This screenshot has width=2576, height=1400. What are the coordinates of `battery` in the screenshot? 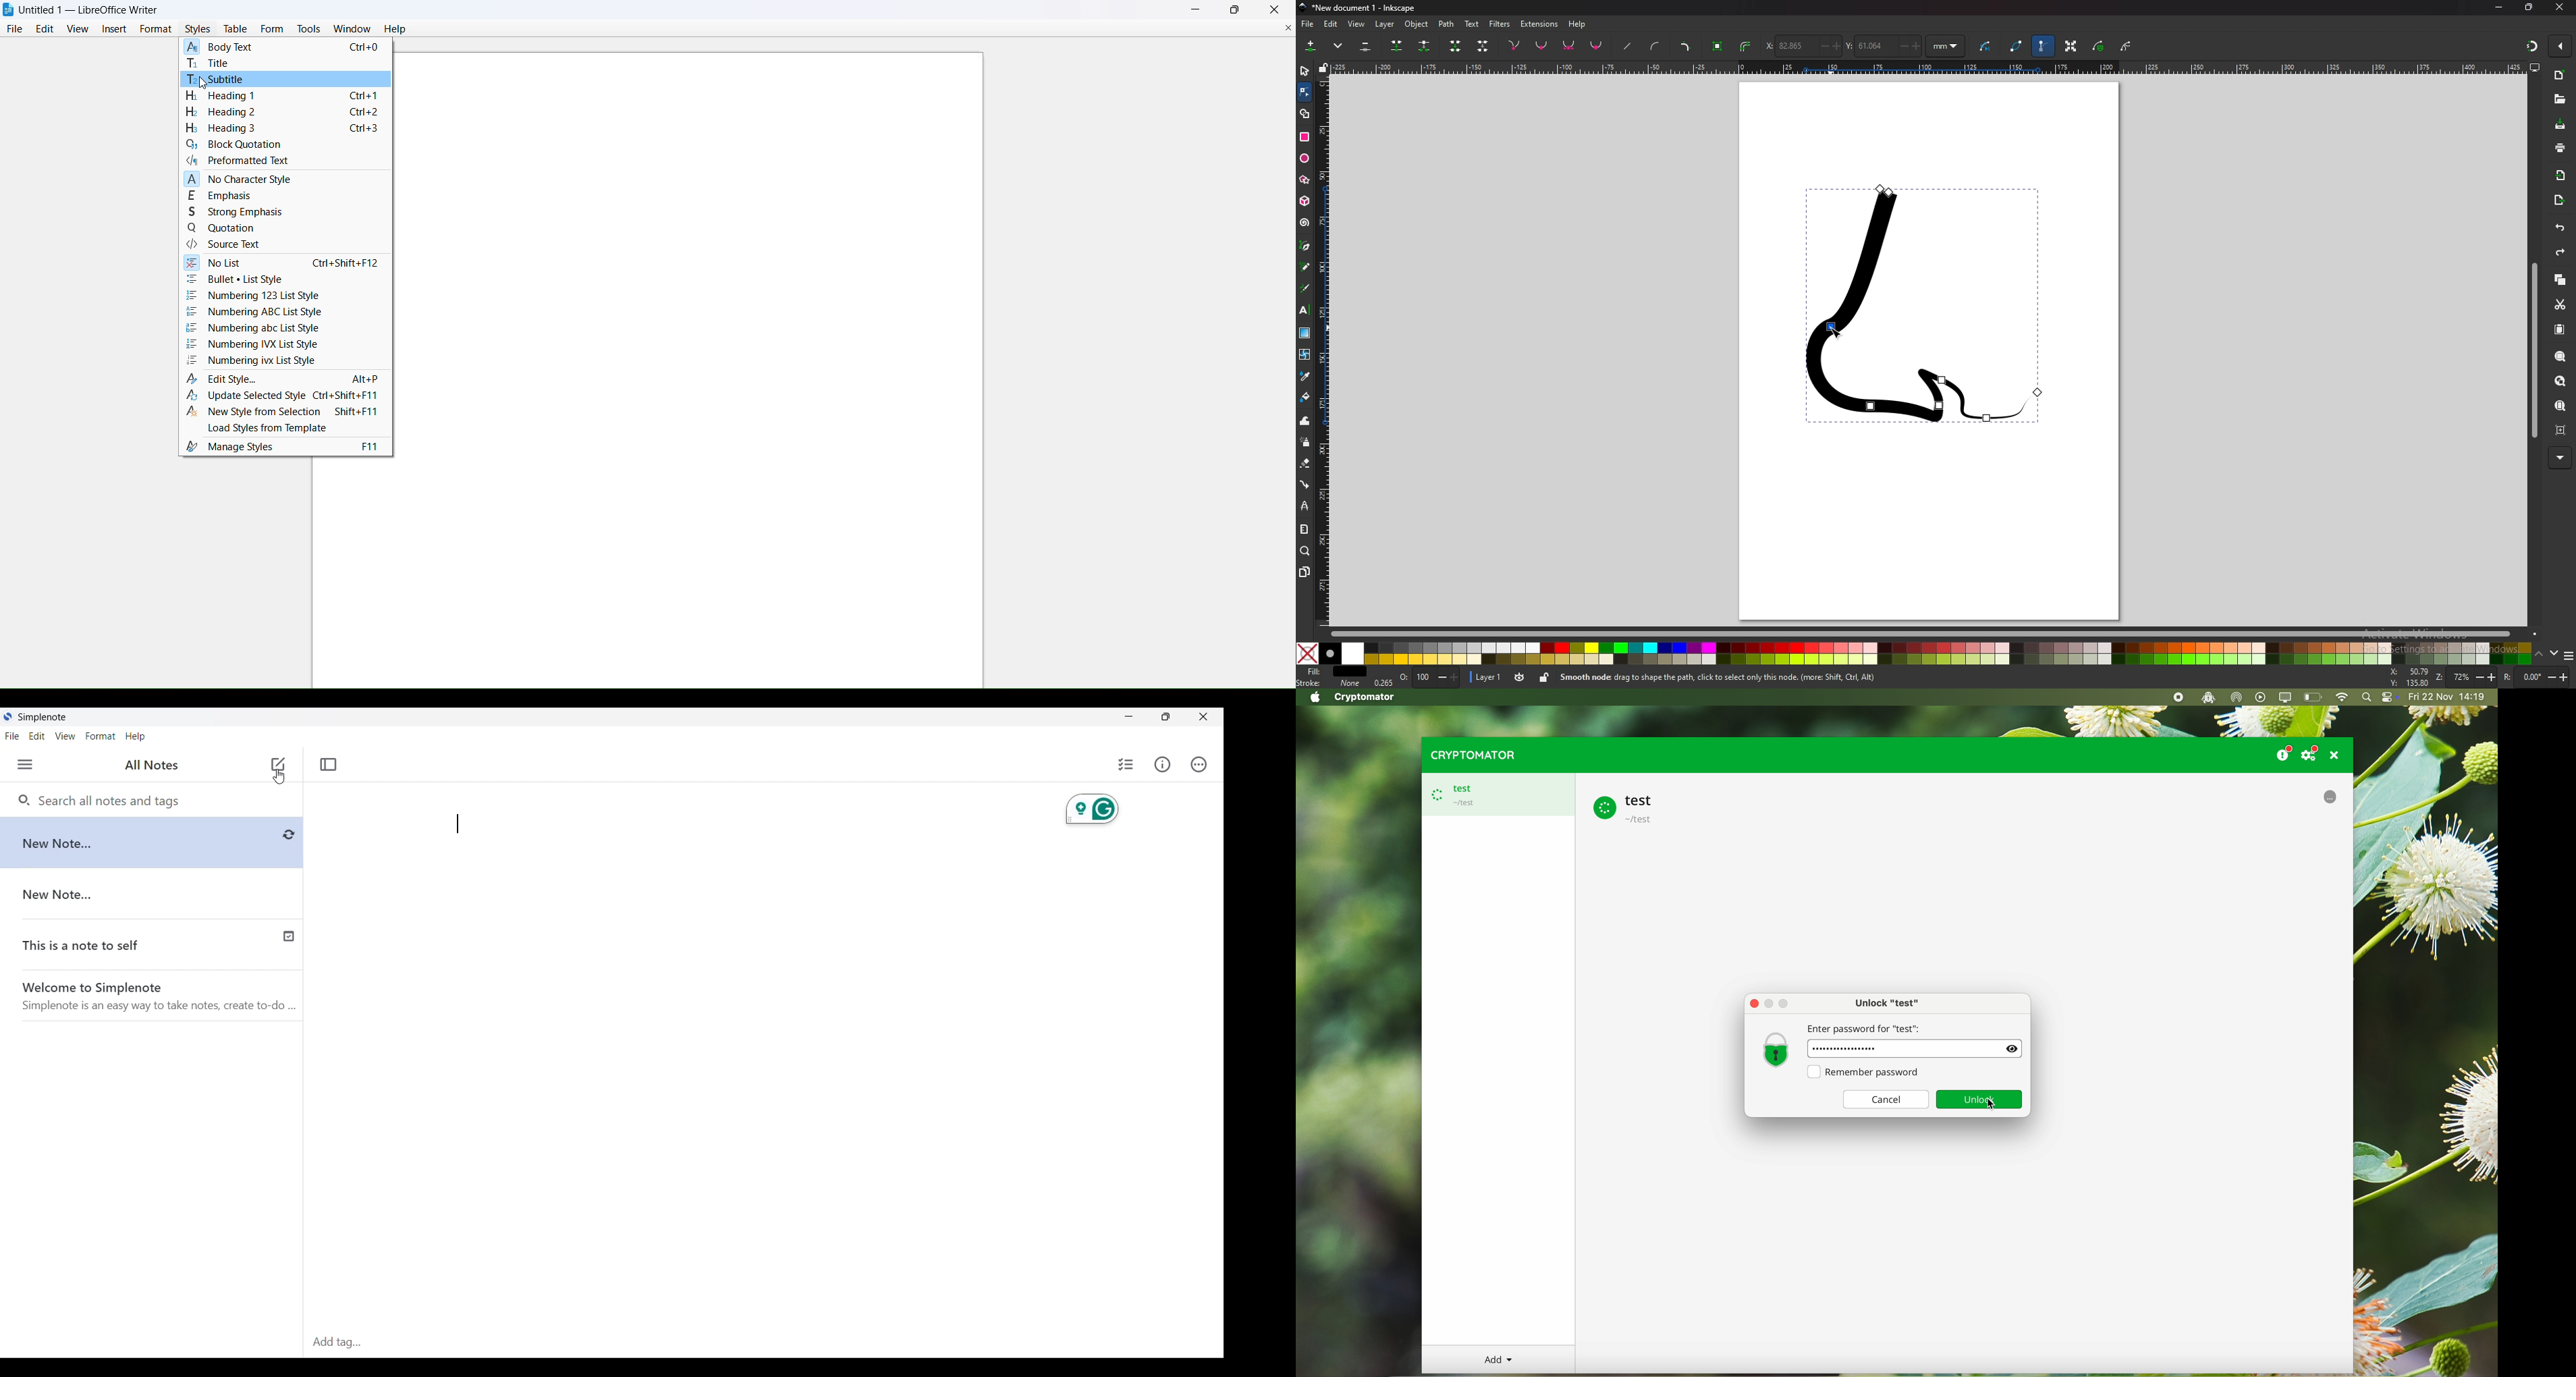 It's located at (2314, 698).